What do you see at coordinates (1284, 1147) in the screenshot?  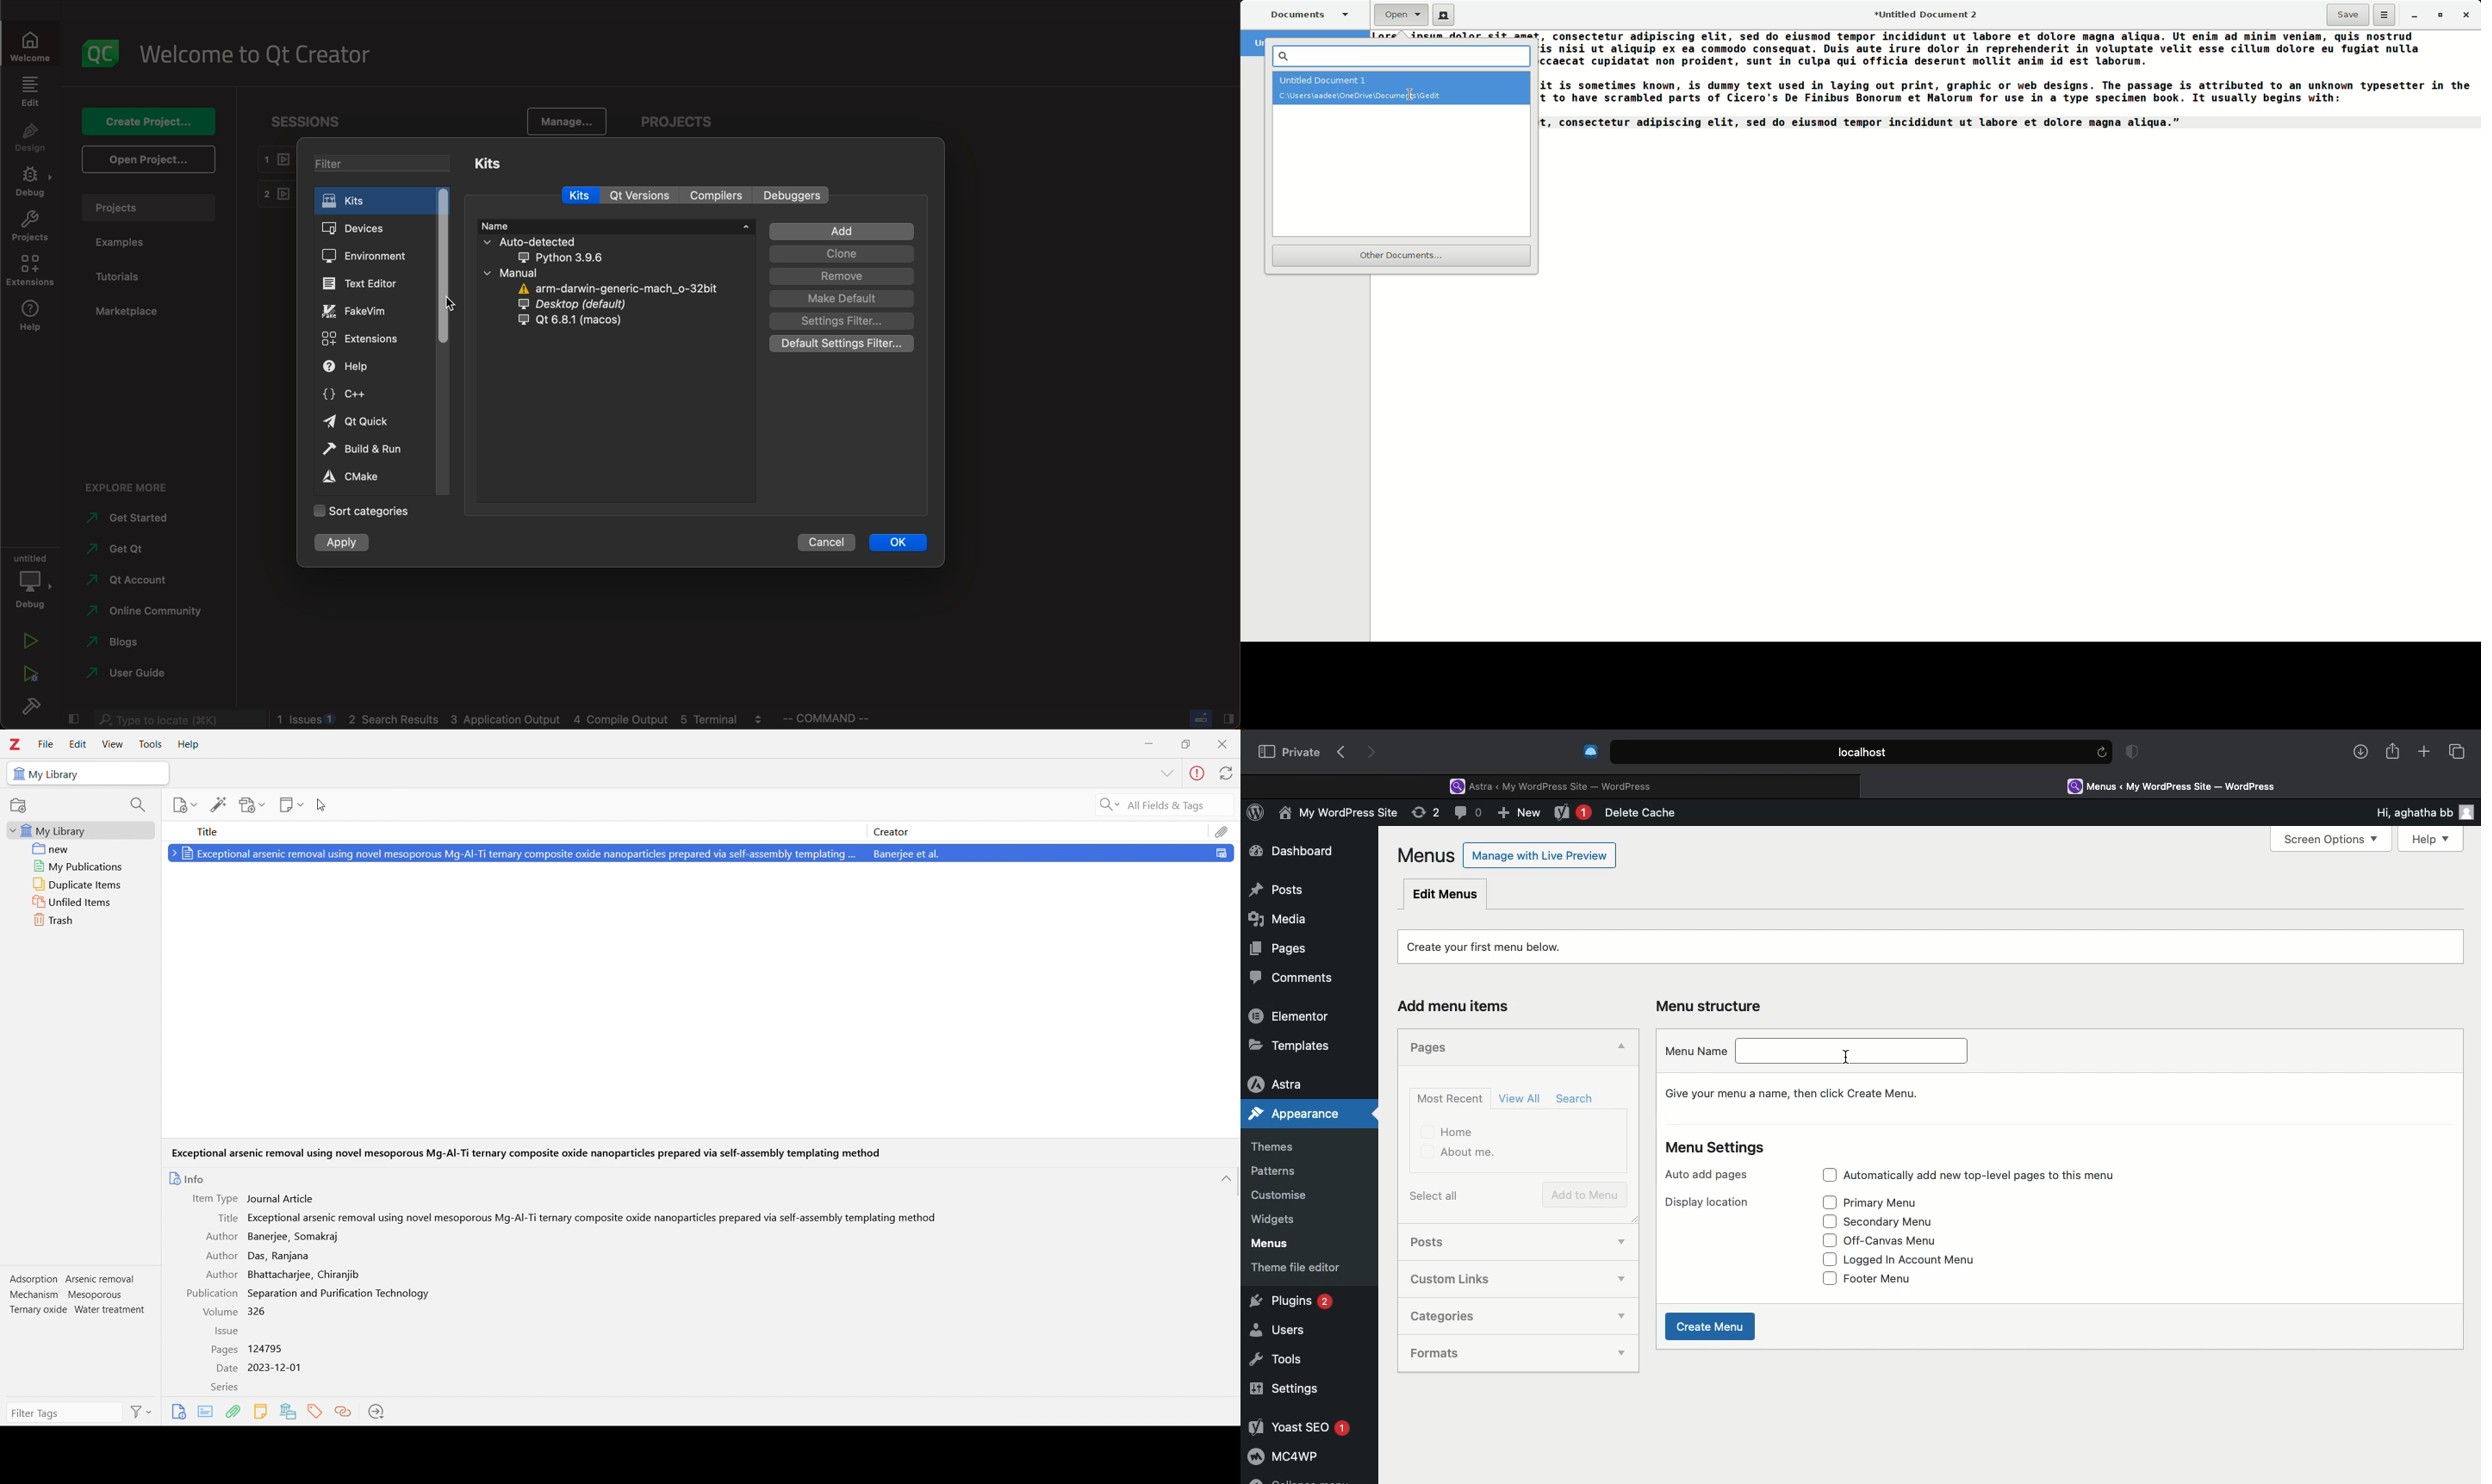 I see `Themes` at bounding box center [1284, 1147].